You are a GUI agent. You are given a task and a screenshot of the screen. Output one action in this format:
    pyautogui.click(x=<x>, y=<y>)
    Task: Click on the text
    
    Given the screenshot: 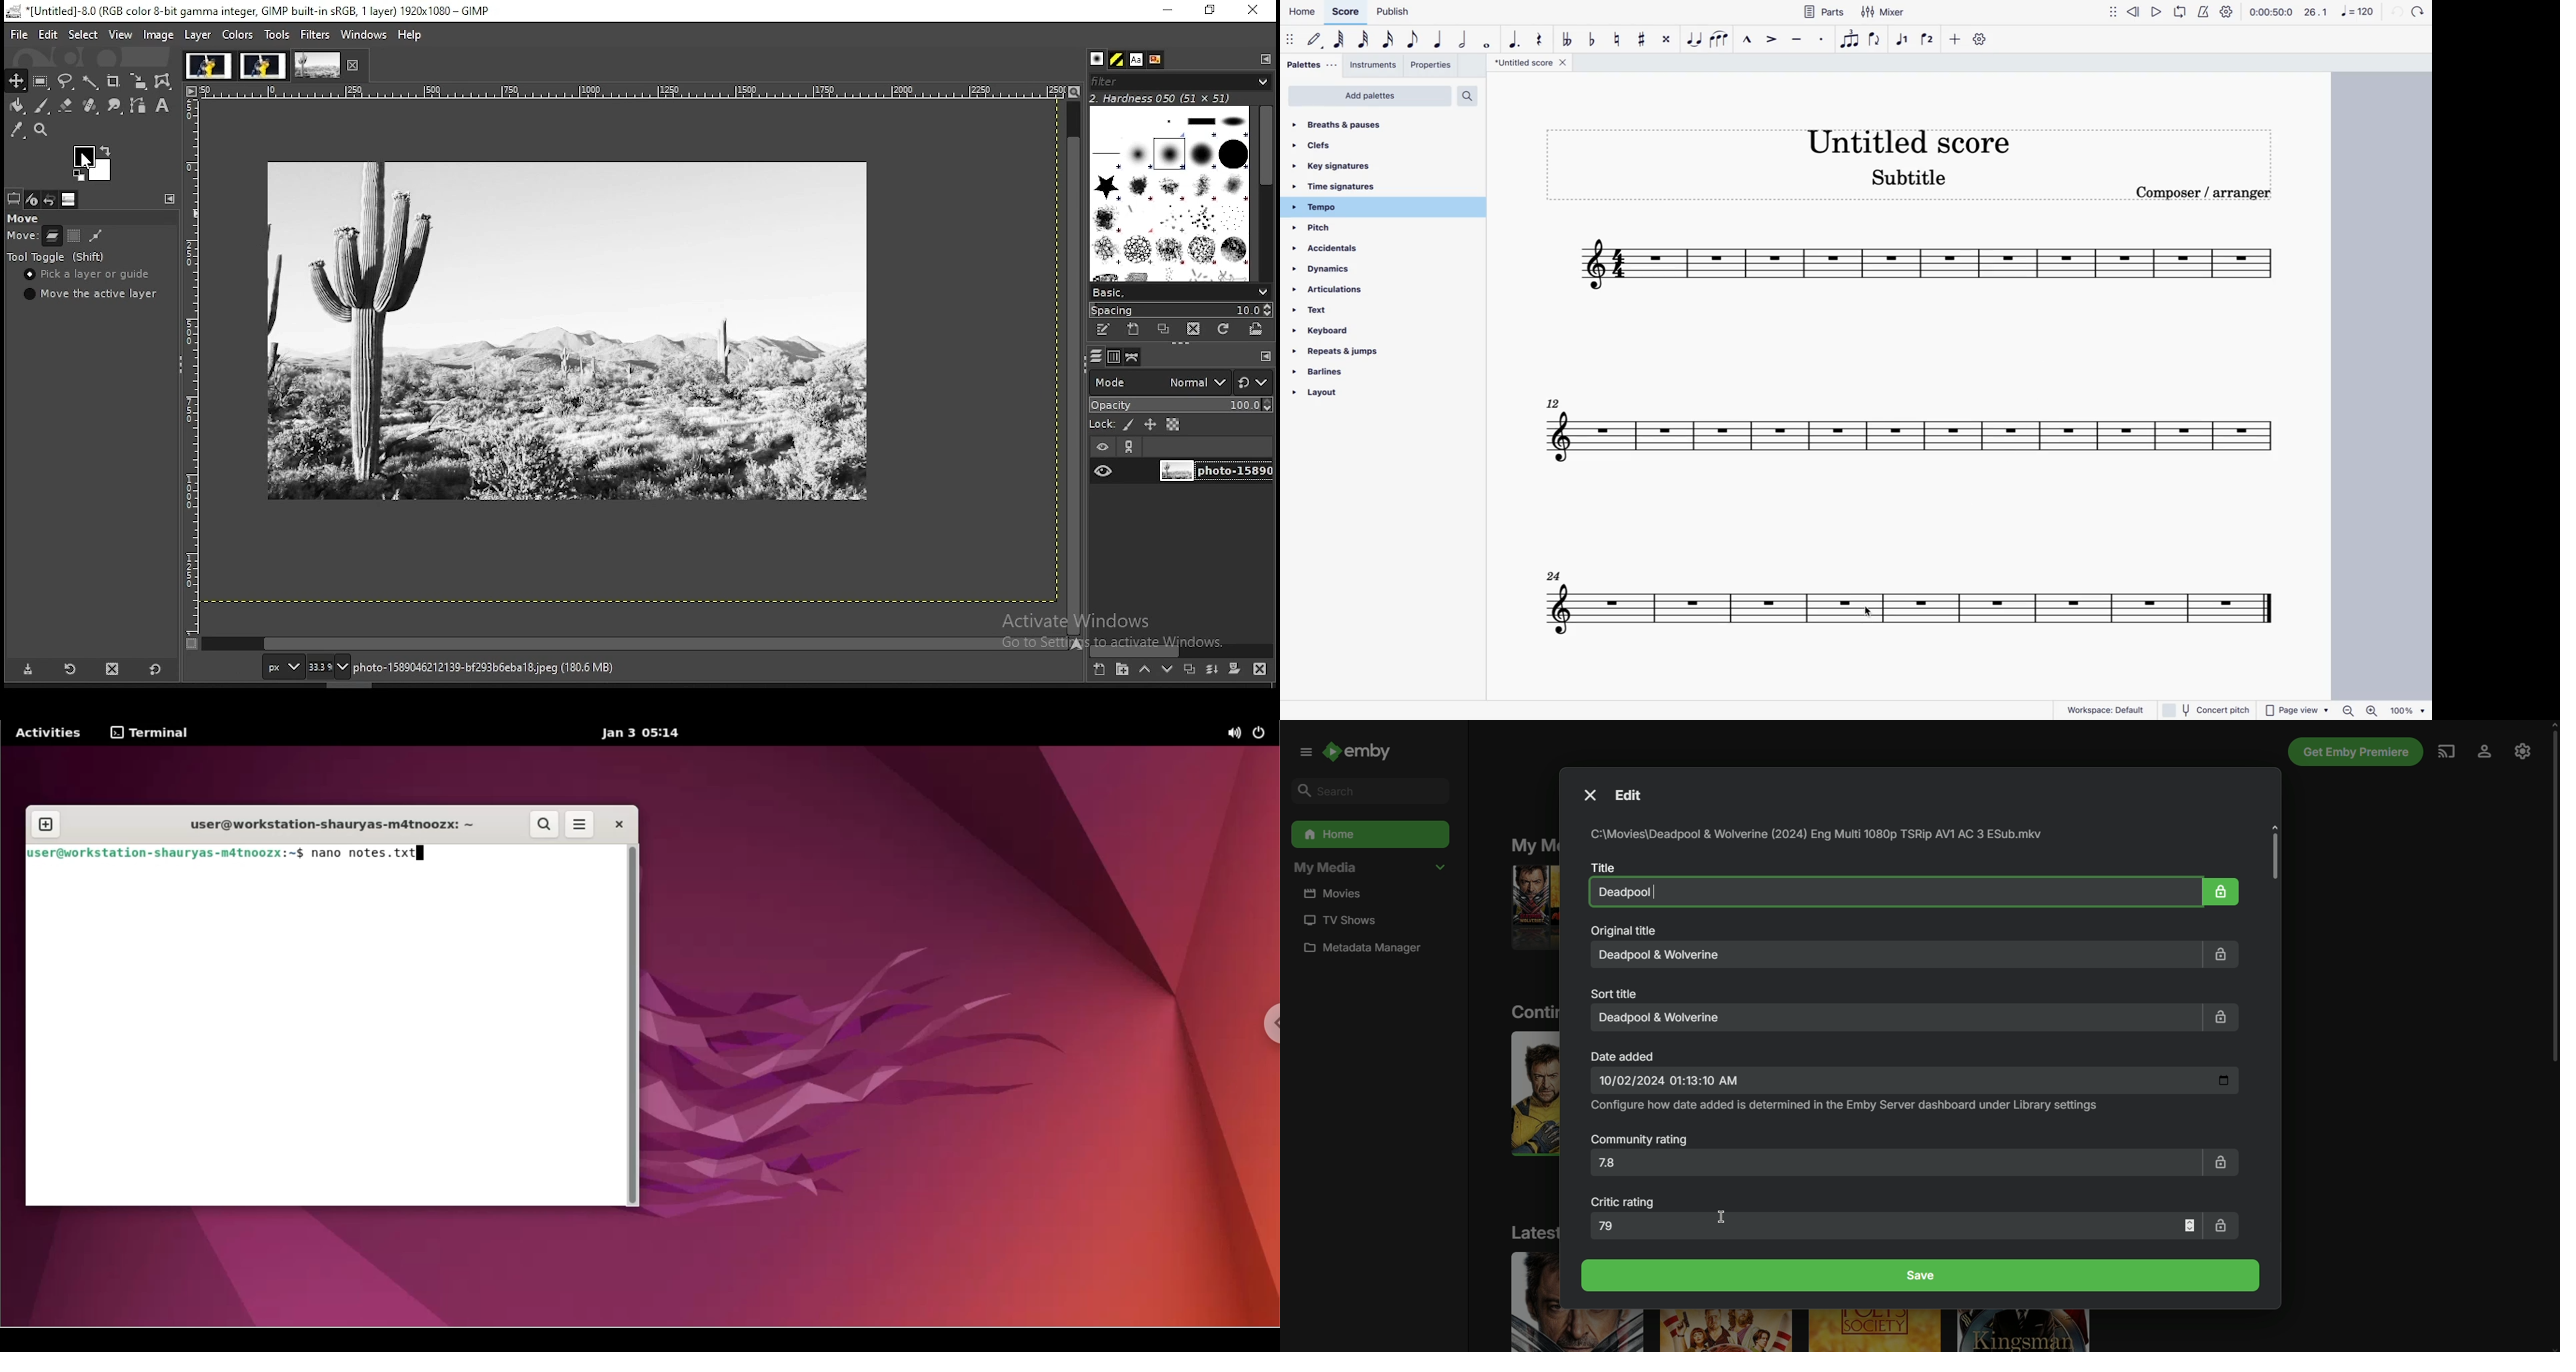 What is the action you would take?
    pyautogui.click(x=1337, y=310)
    